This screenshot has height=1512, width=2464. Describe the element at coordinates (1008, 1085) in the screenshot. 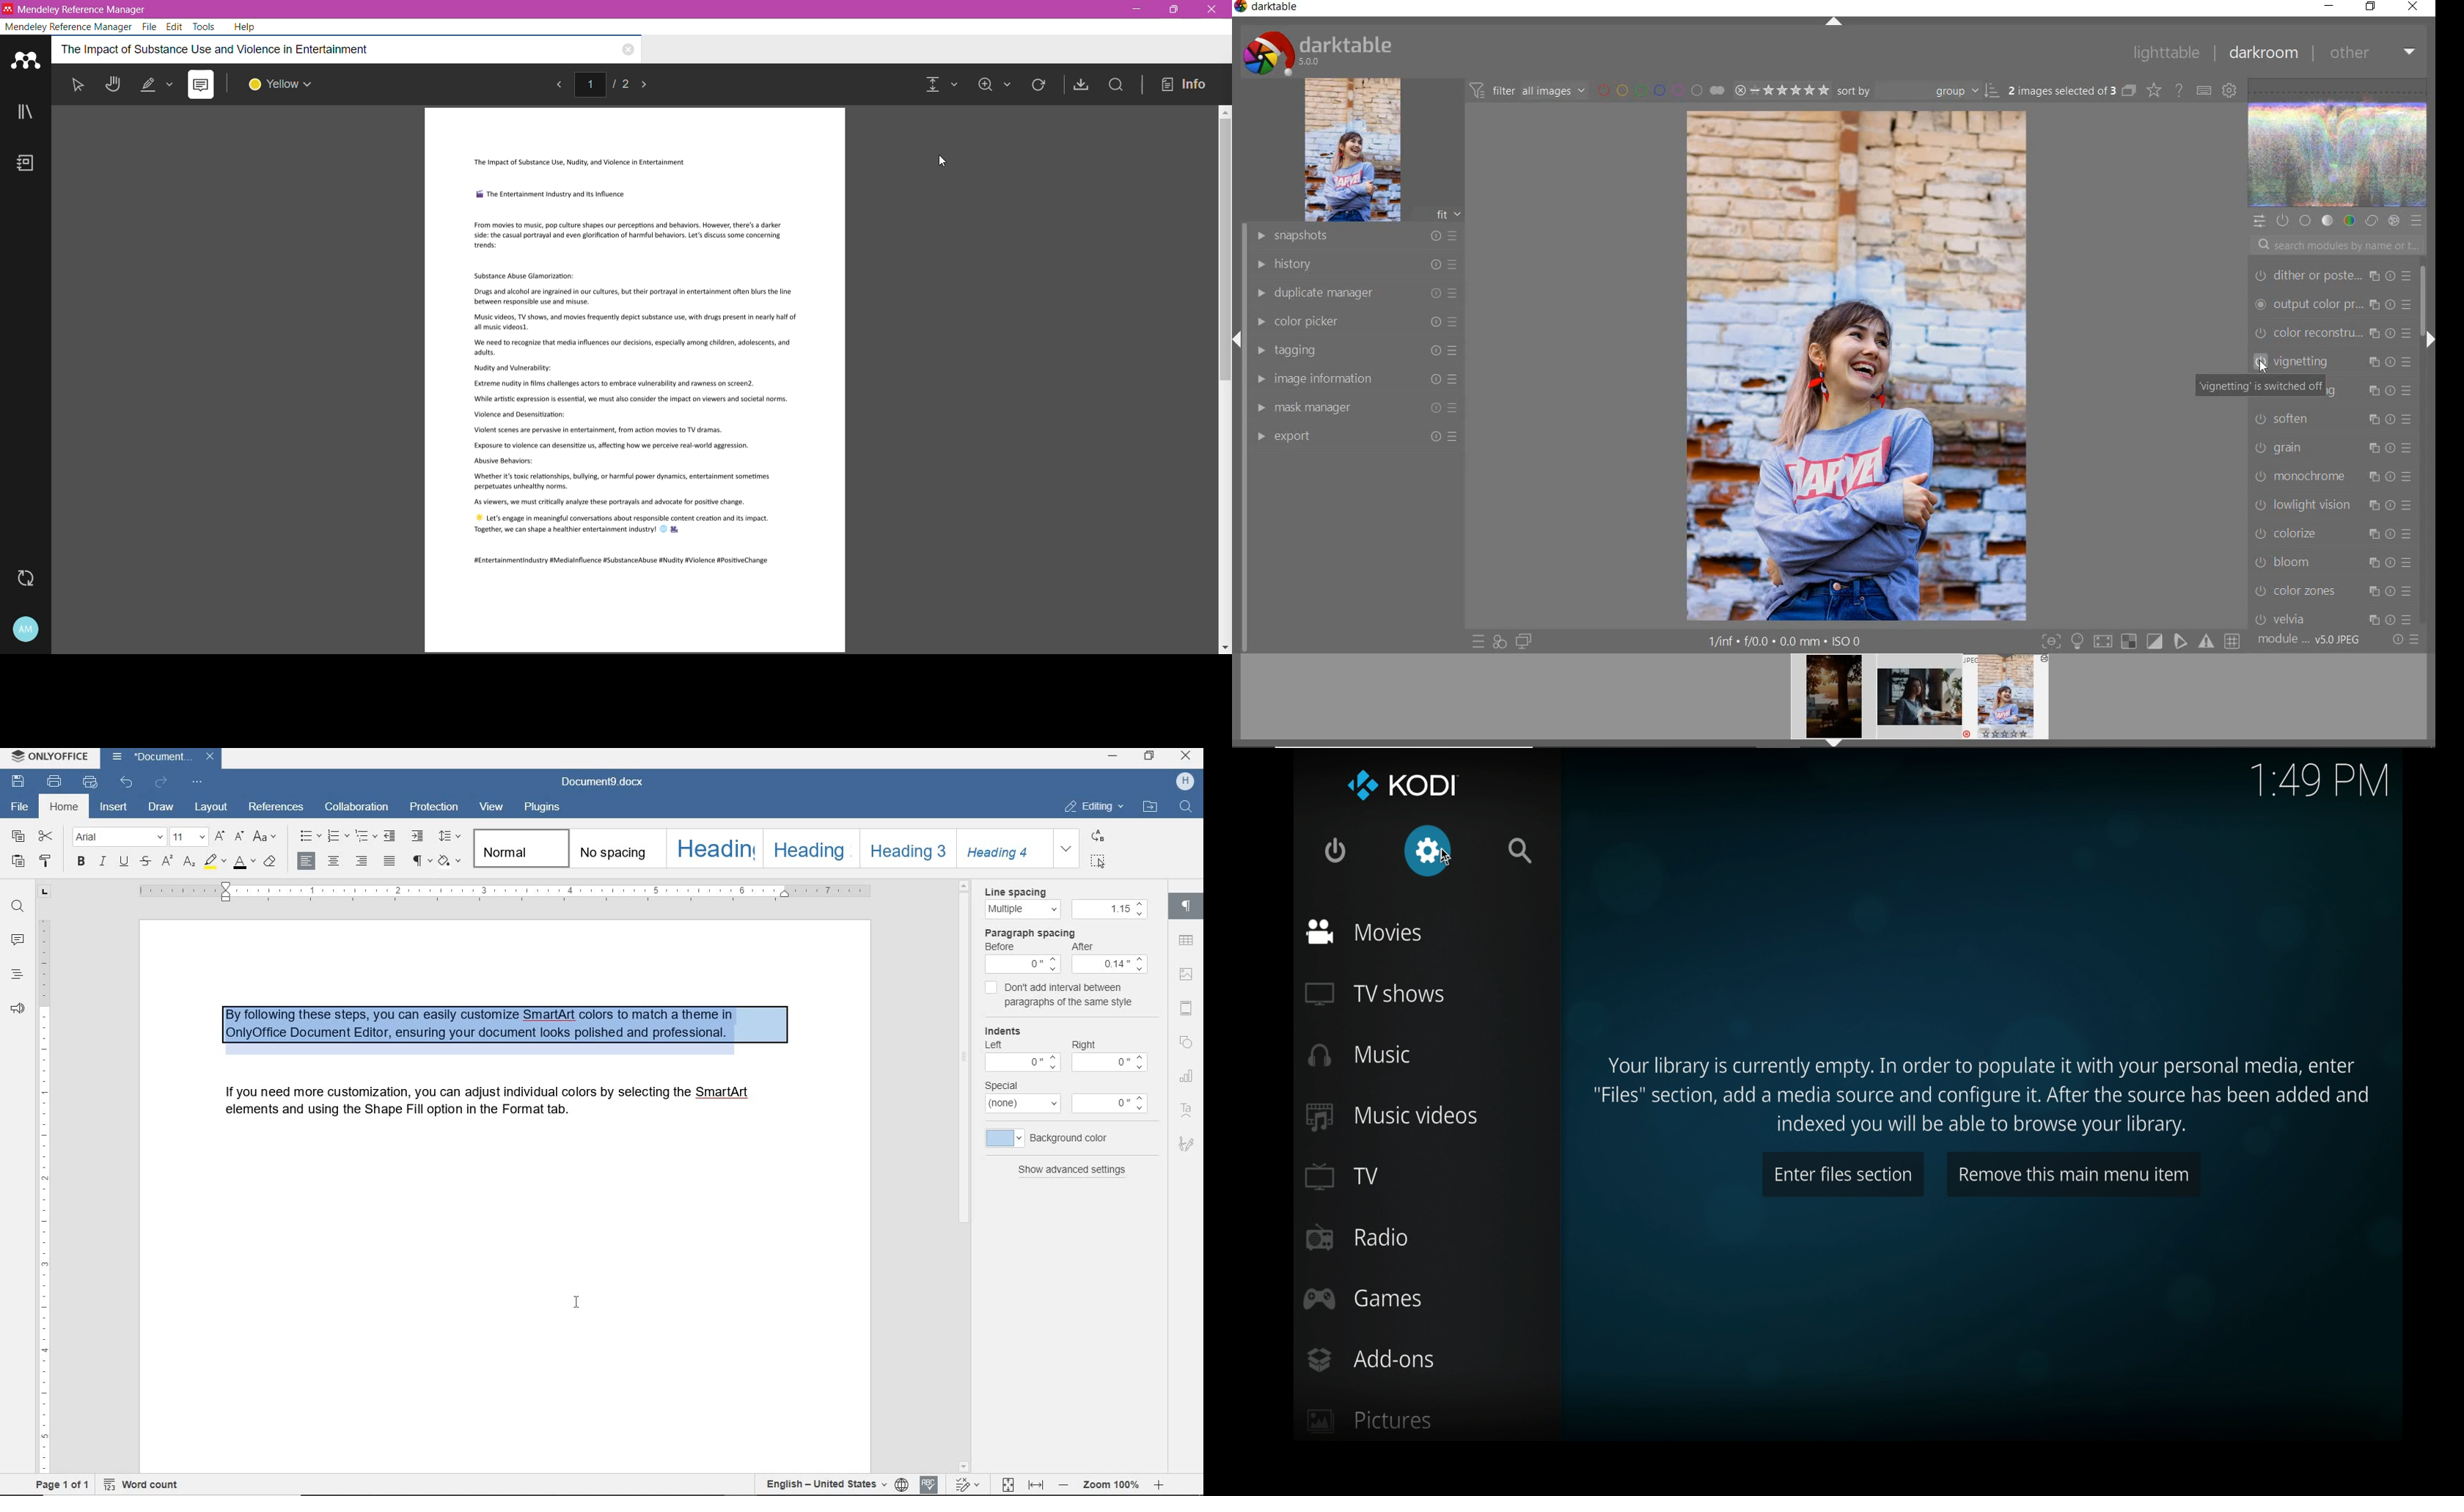

I see `special` at that location.